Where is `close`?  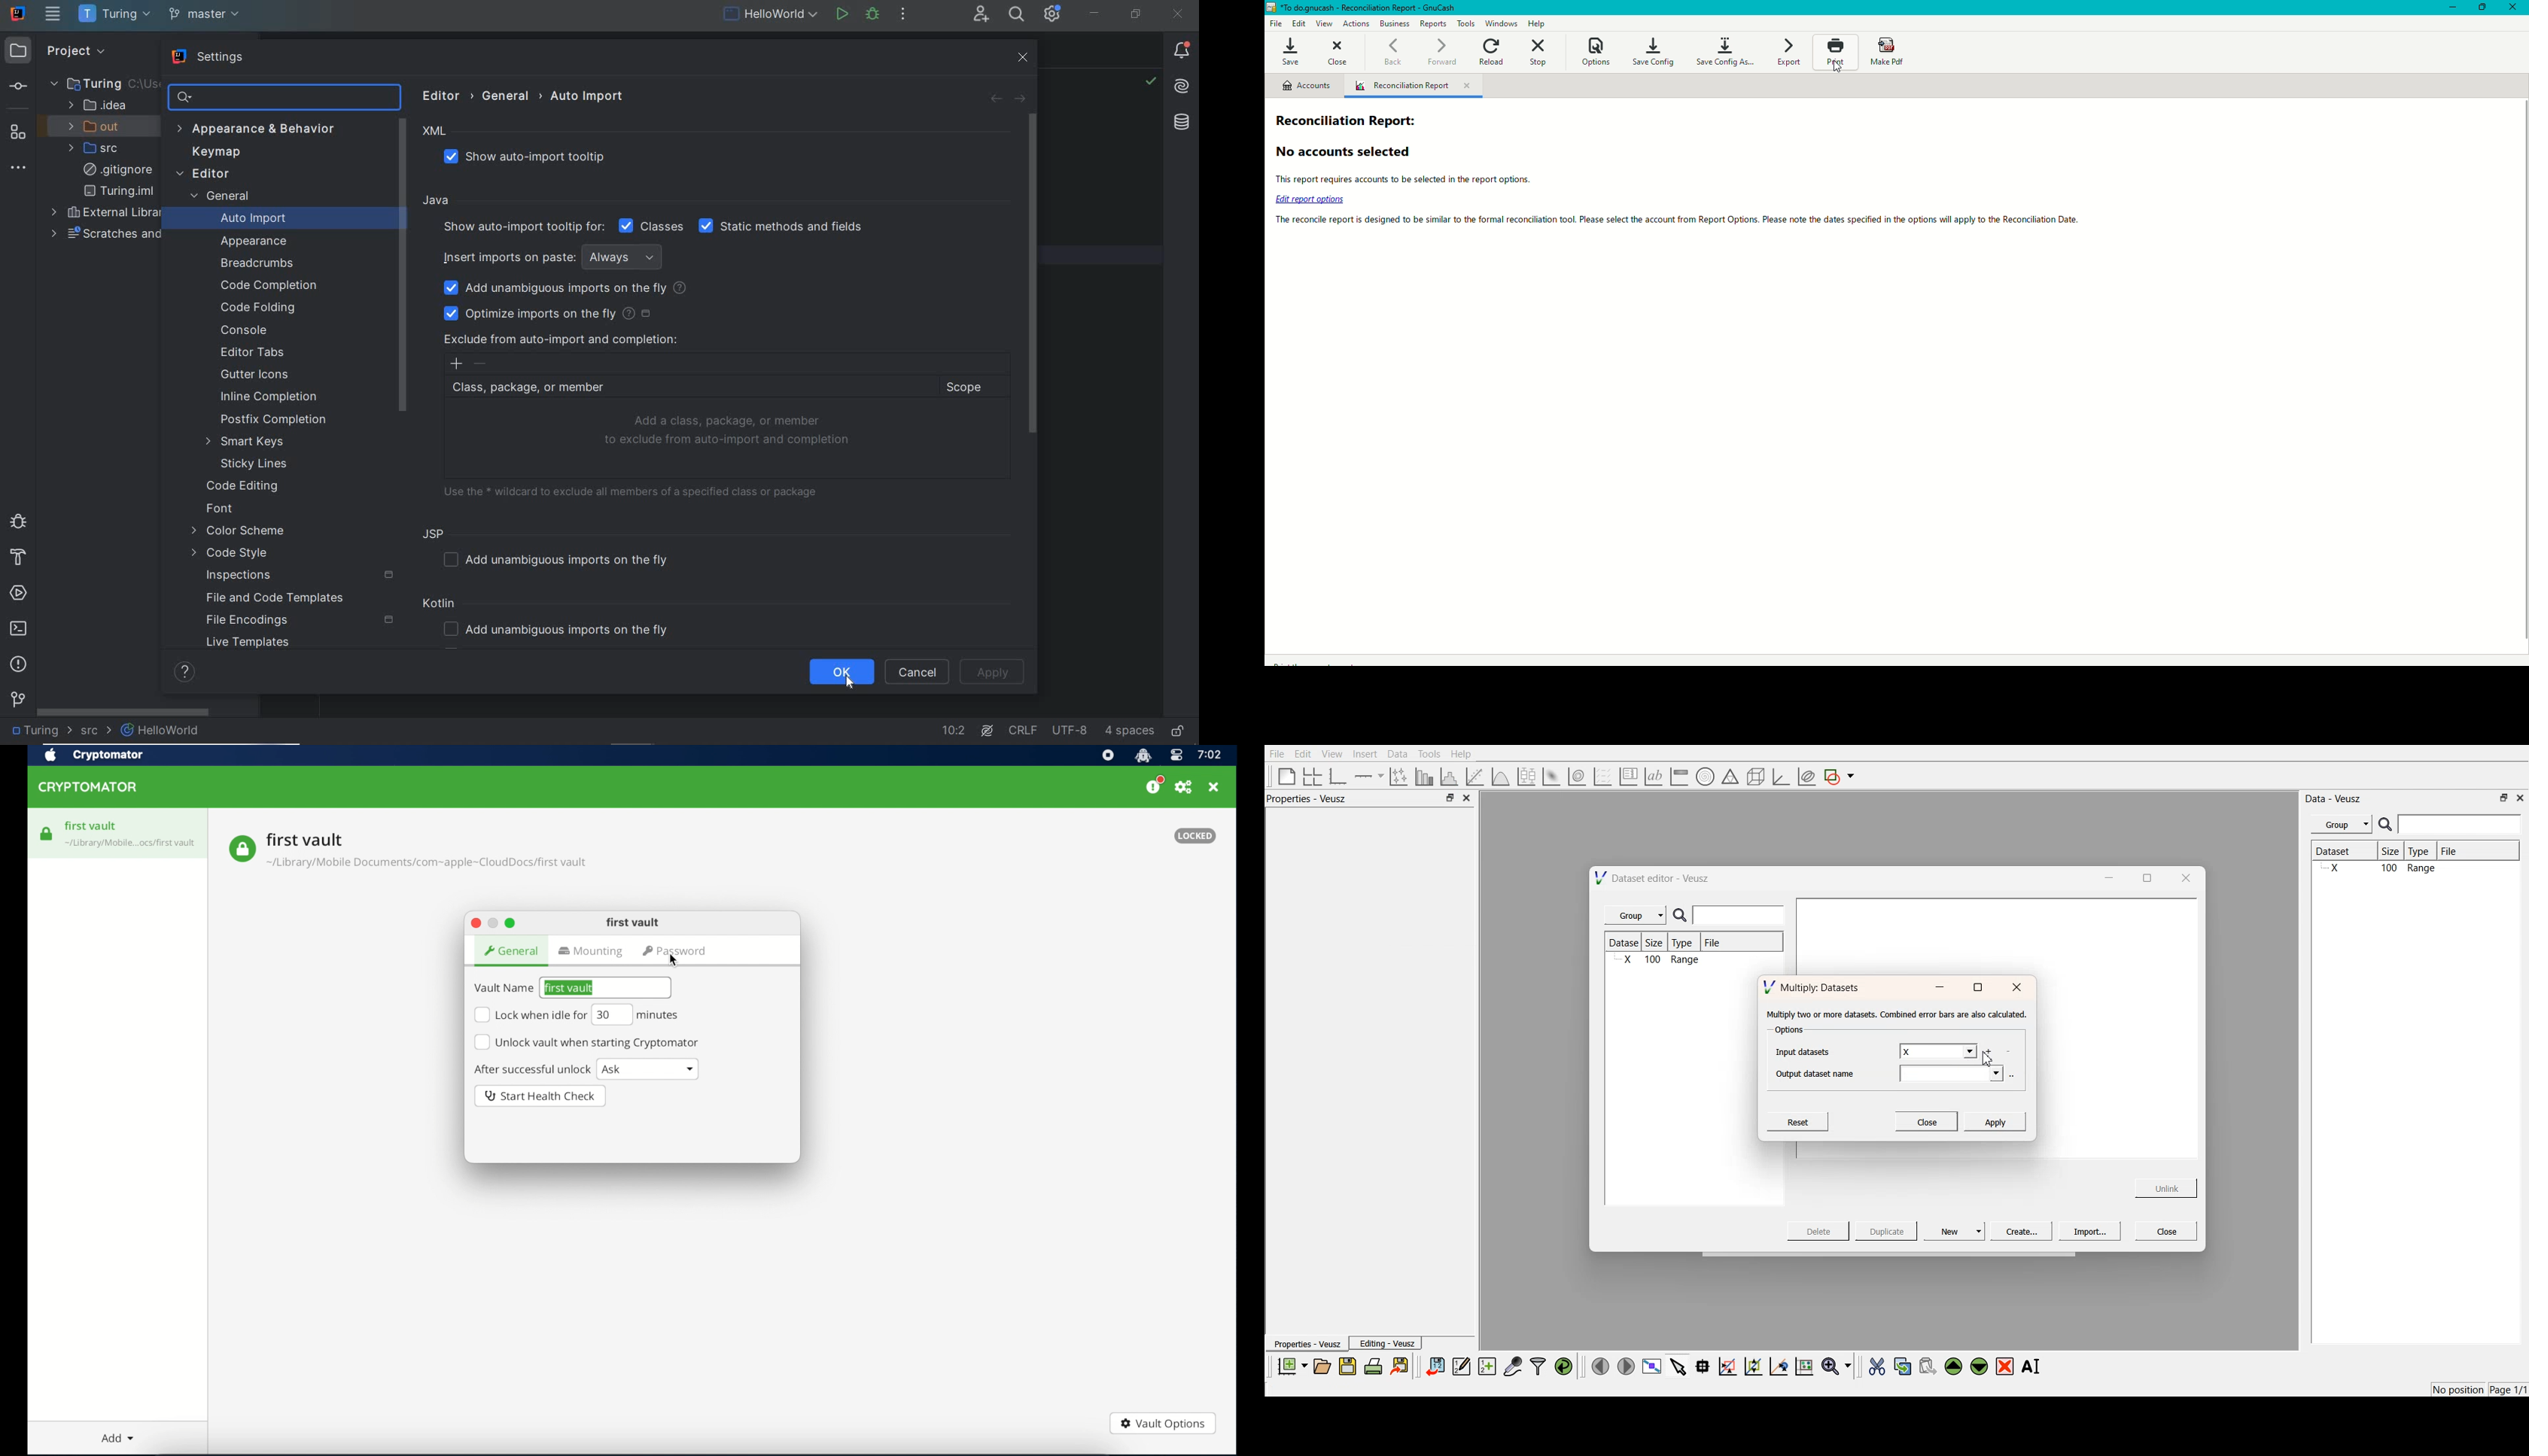
close is located at coordinates (1467, 798).